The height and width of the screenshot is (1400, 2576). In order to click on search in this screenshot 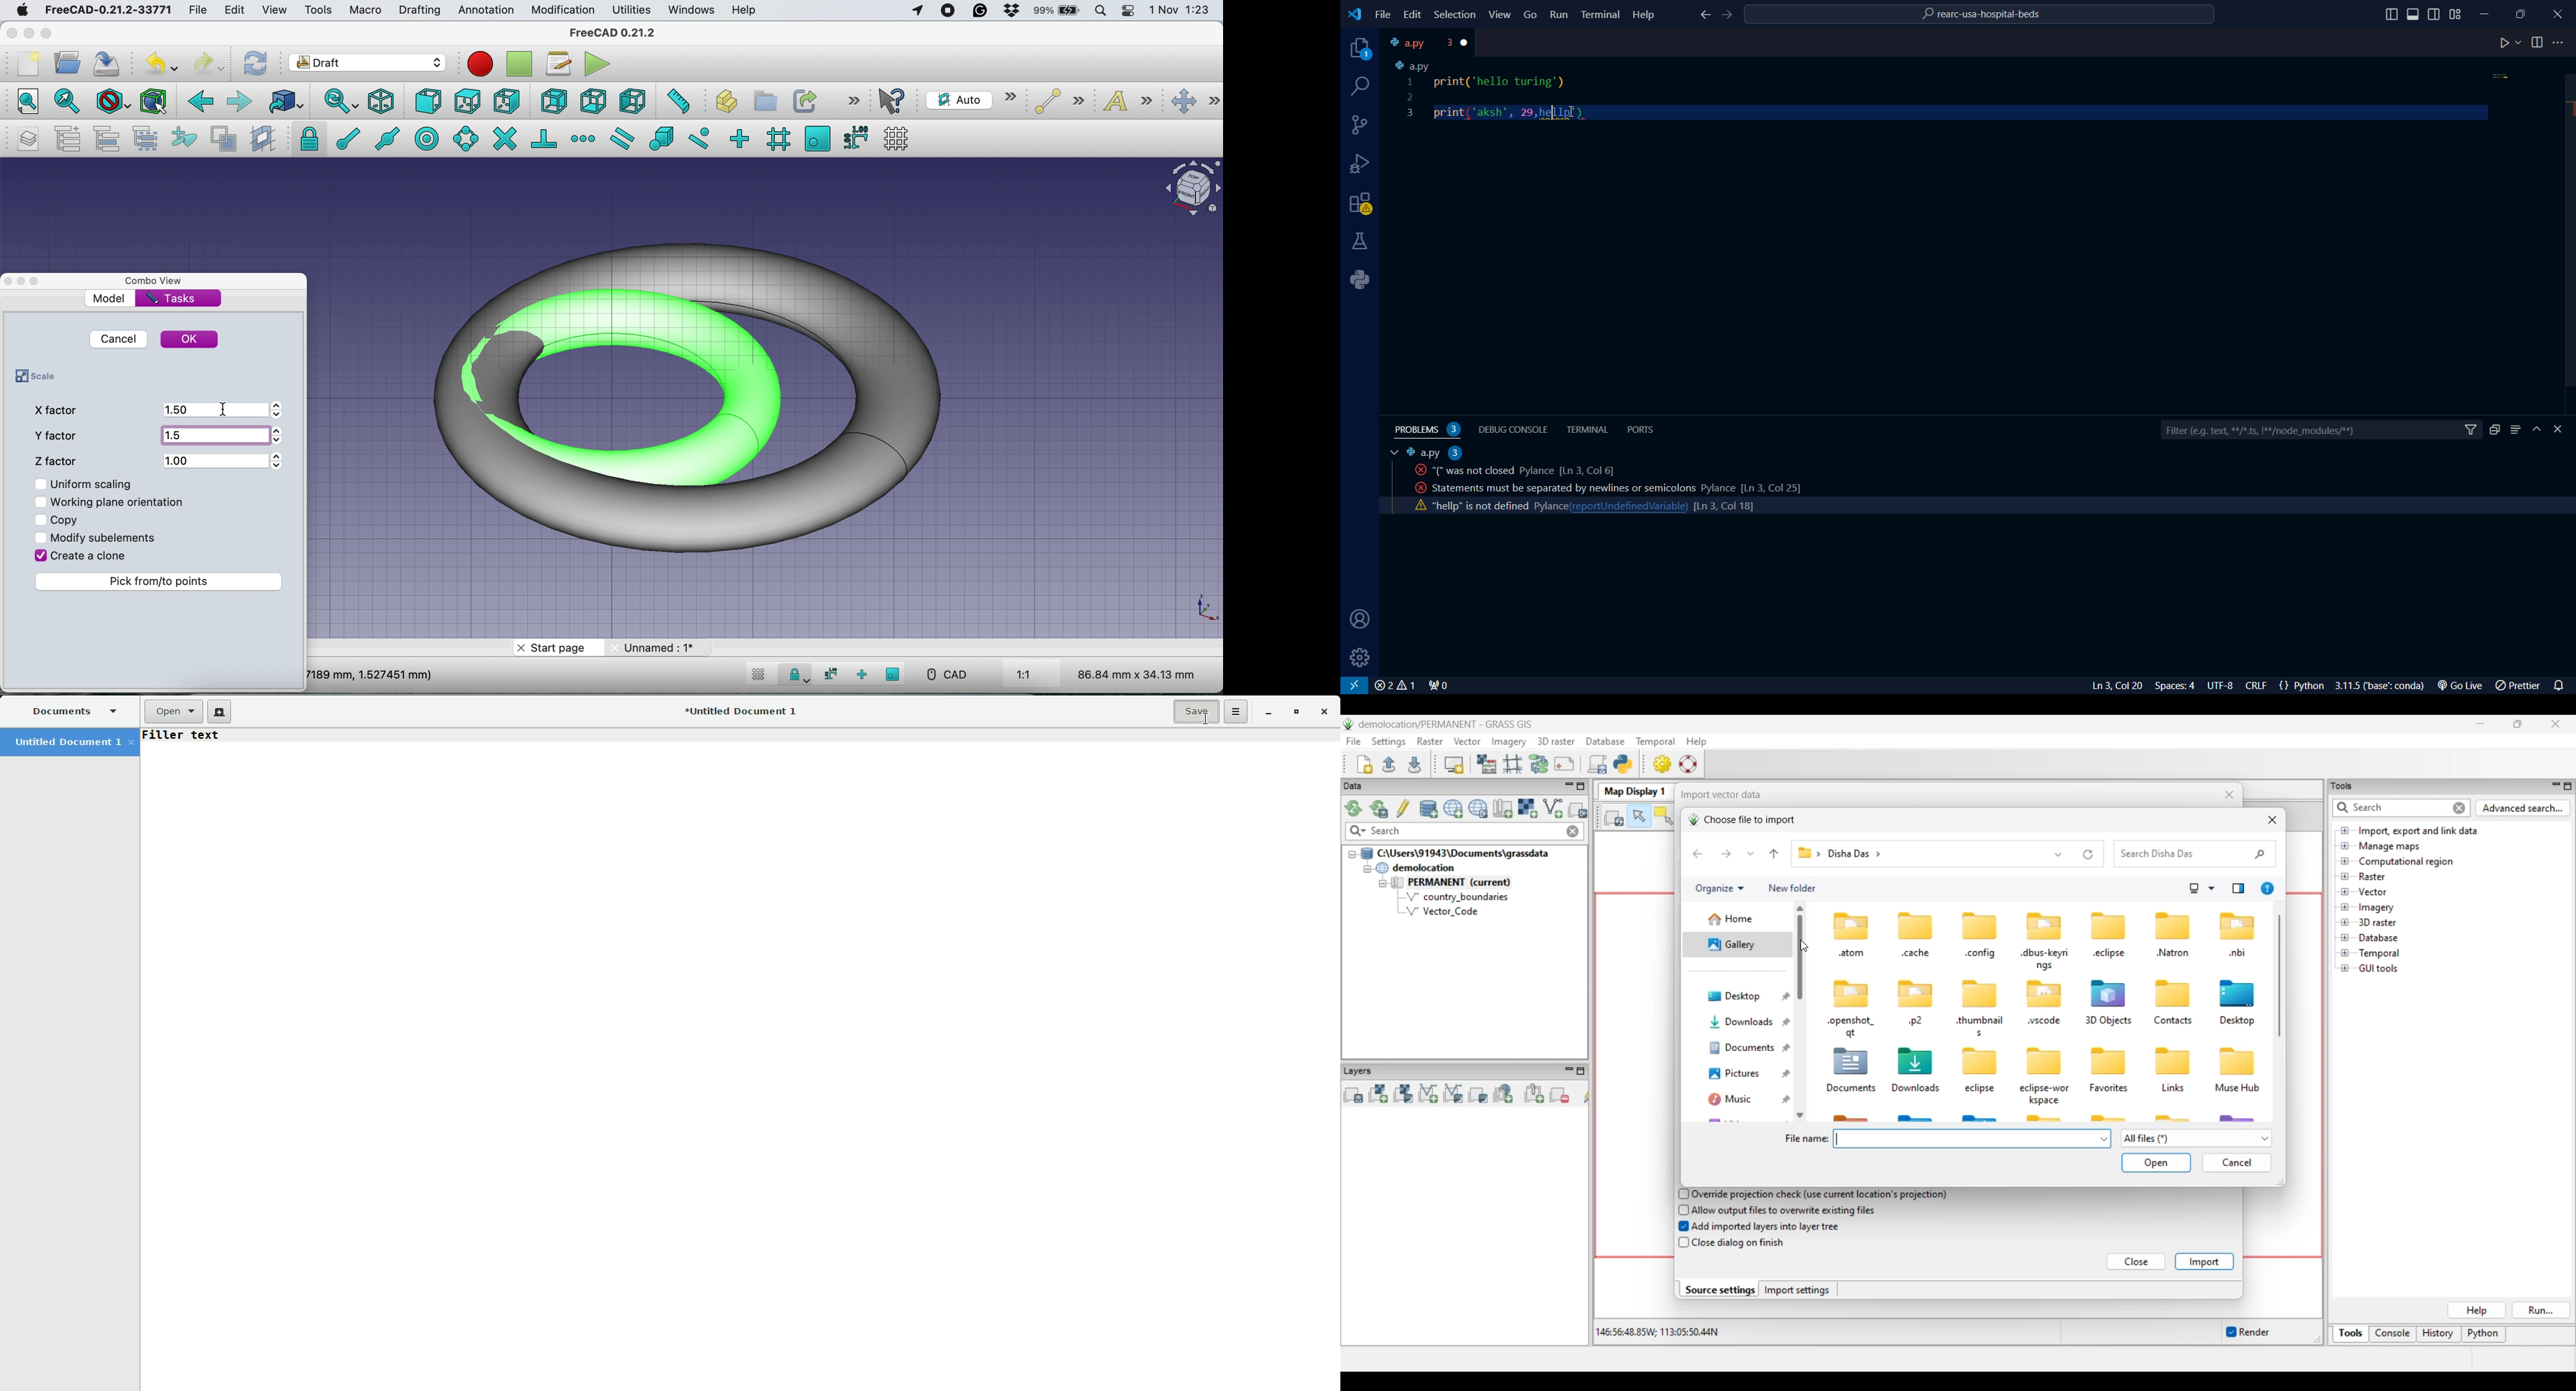, I will do `click(1362, 86)`.